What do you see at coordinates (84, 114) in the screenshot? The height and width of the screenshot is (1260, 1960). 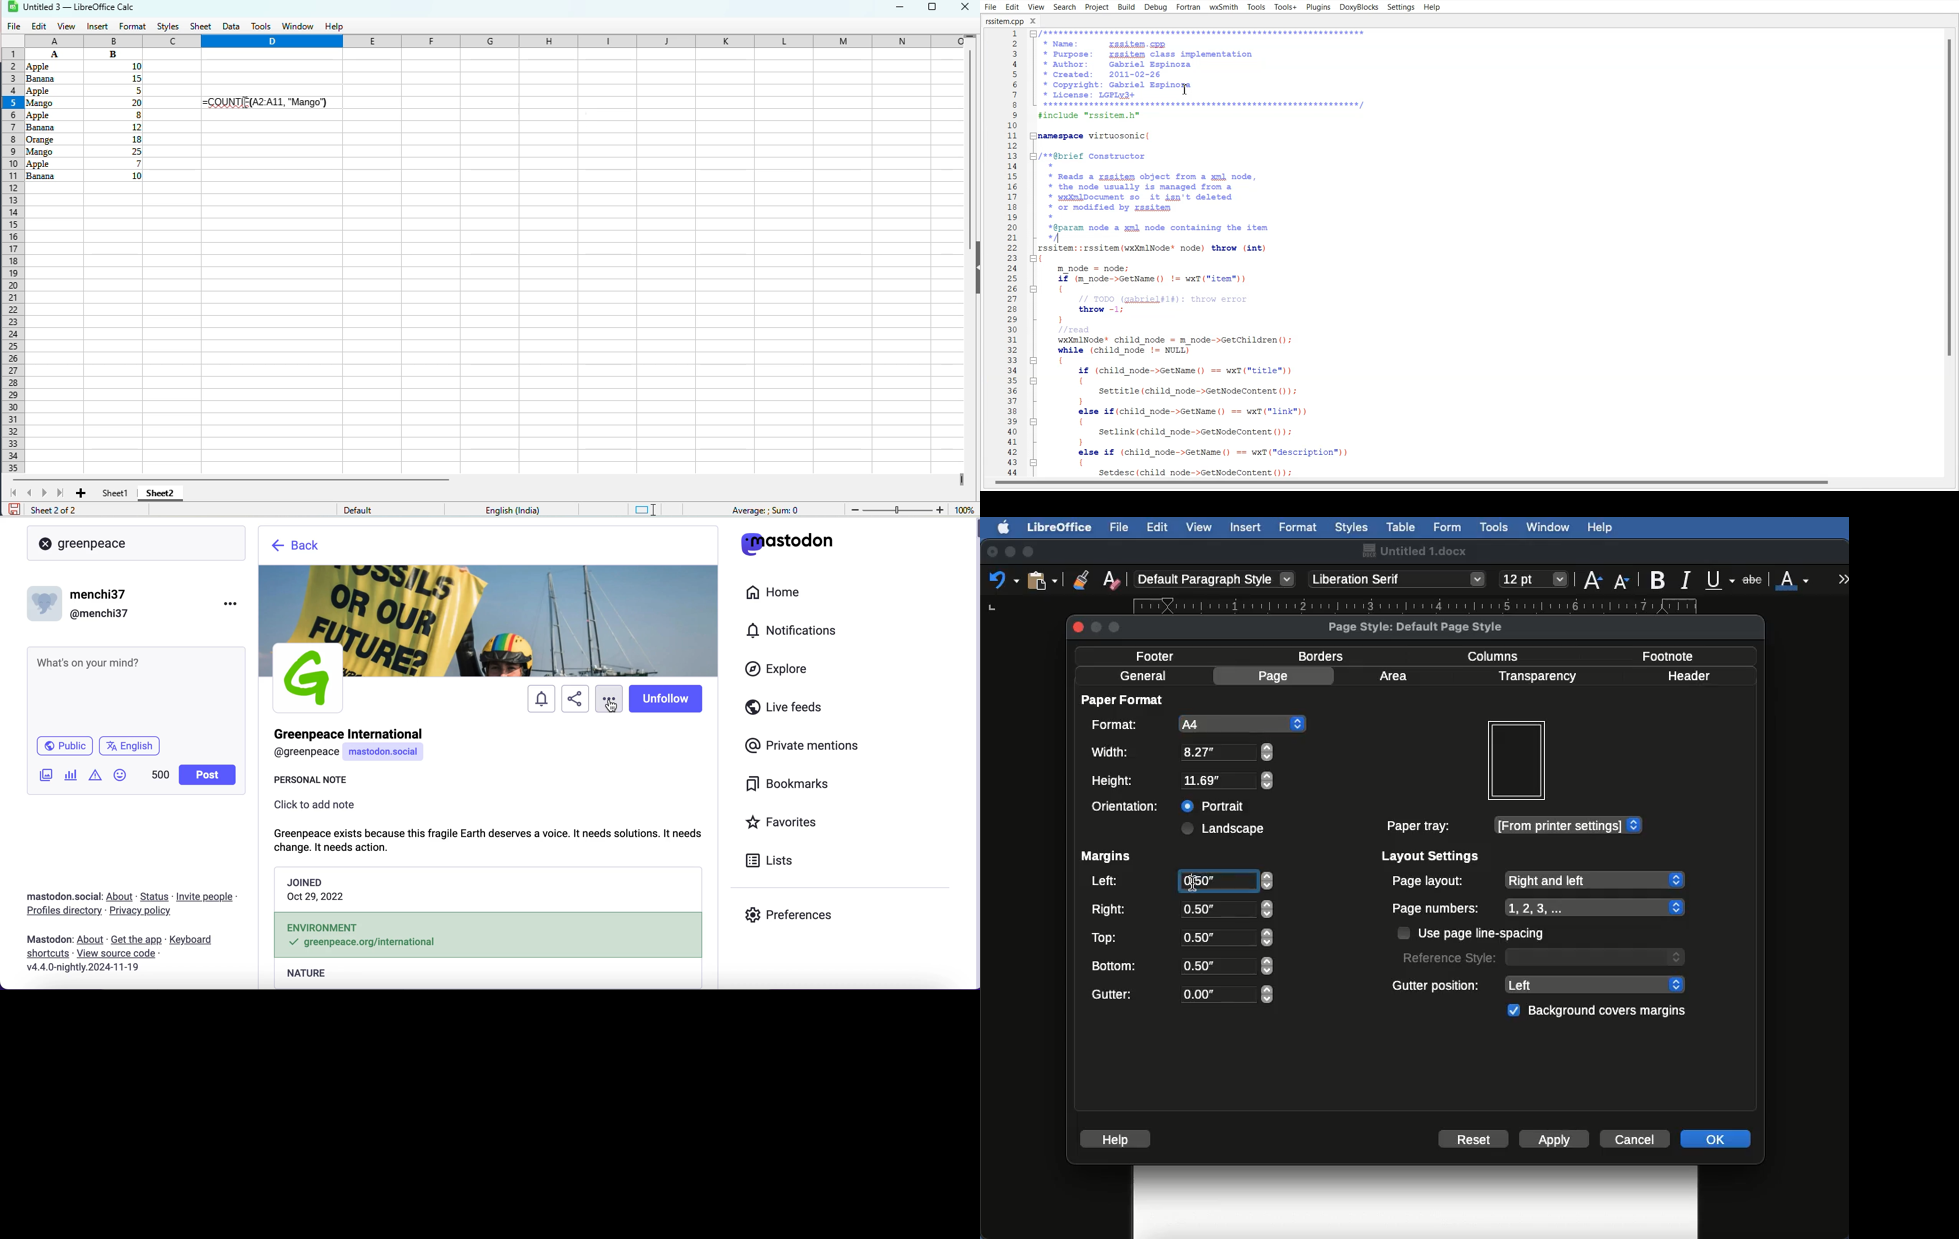 I see `data` at bounding box center [84, 114].